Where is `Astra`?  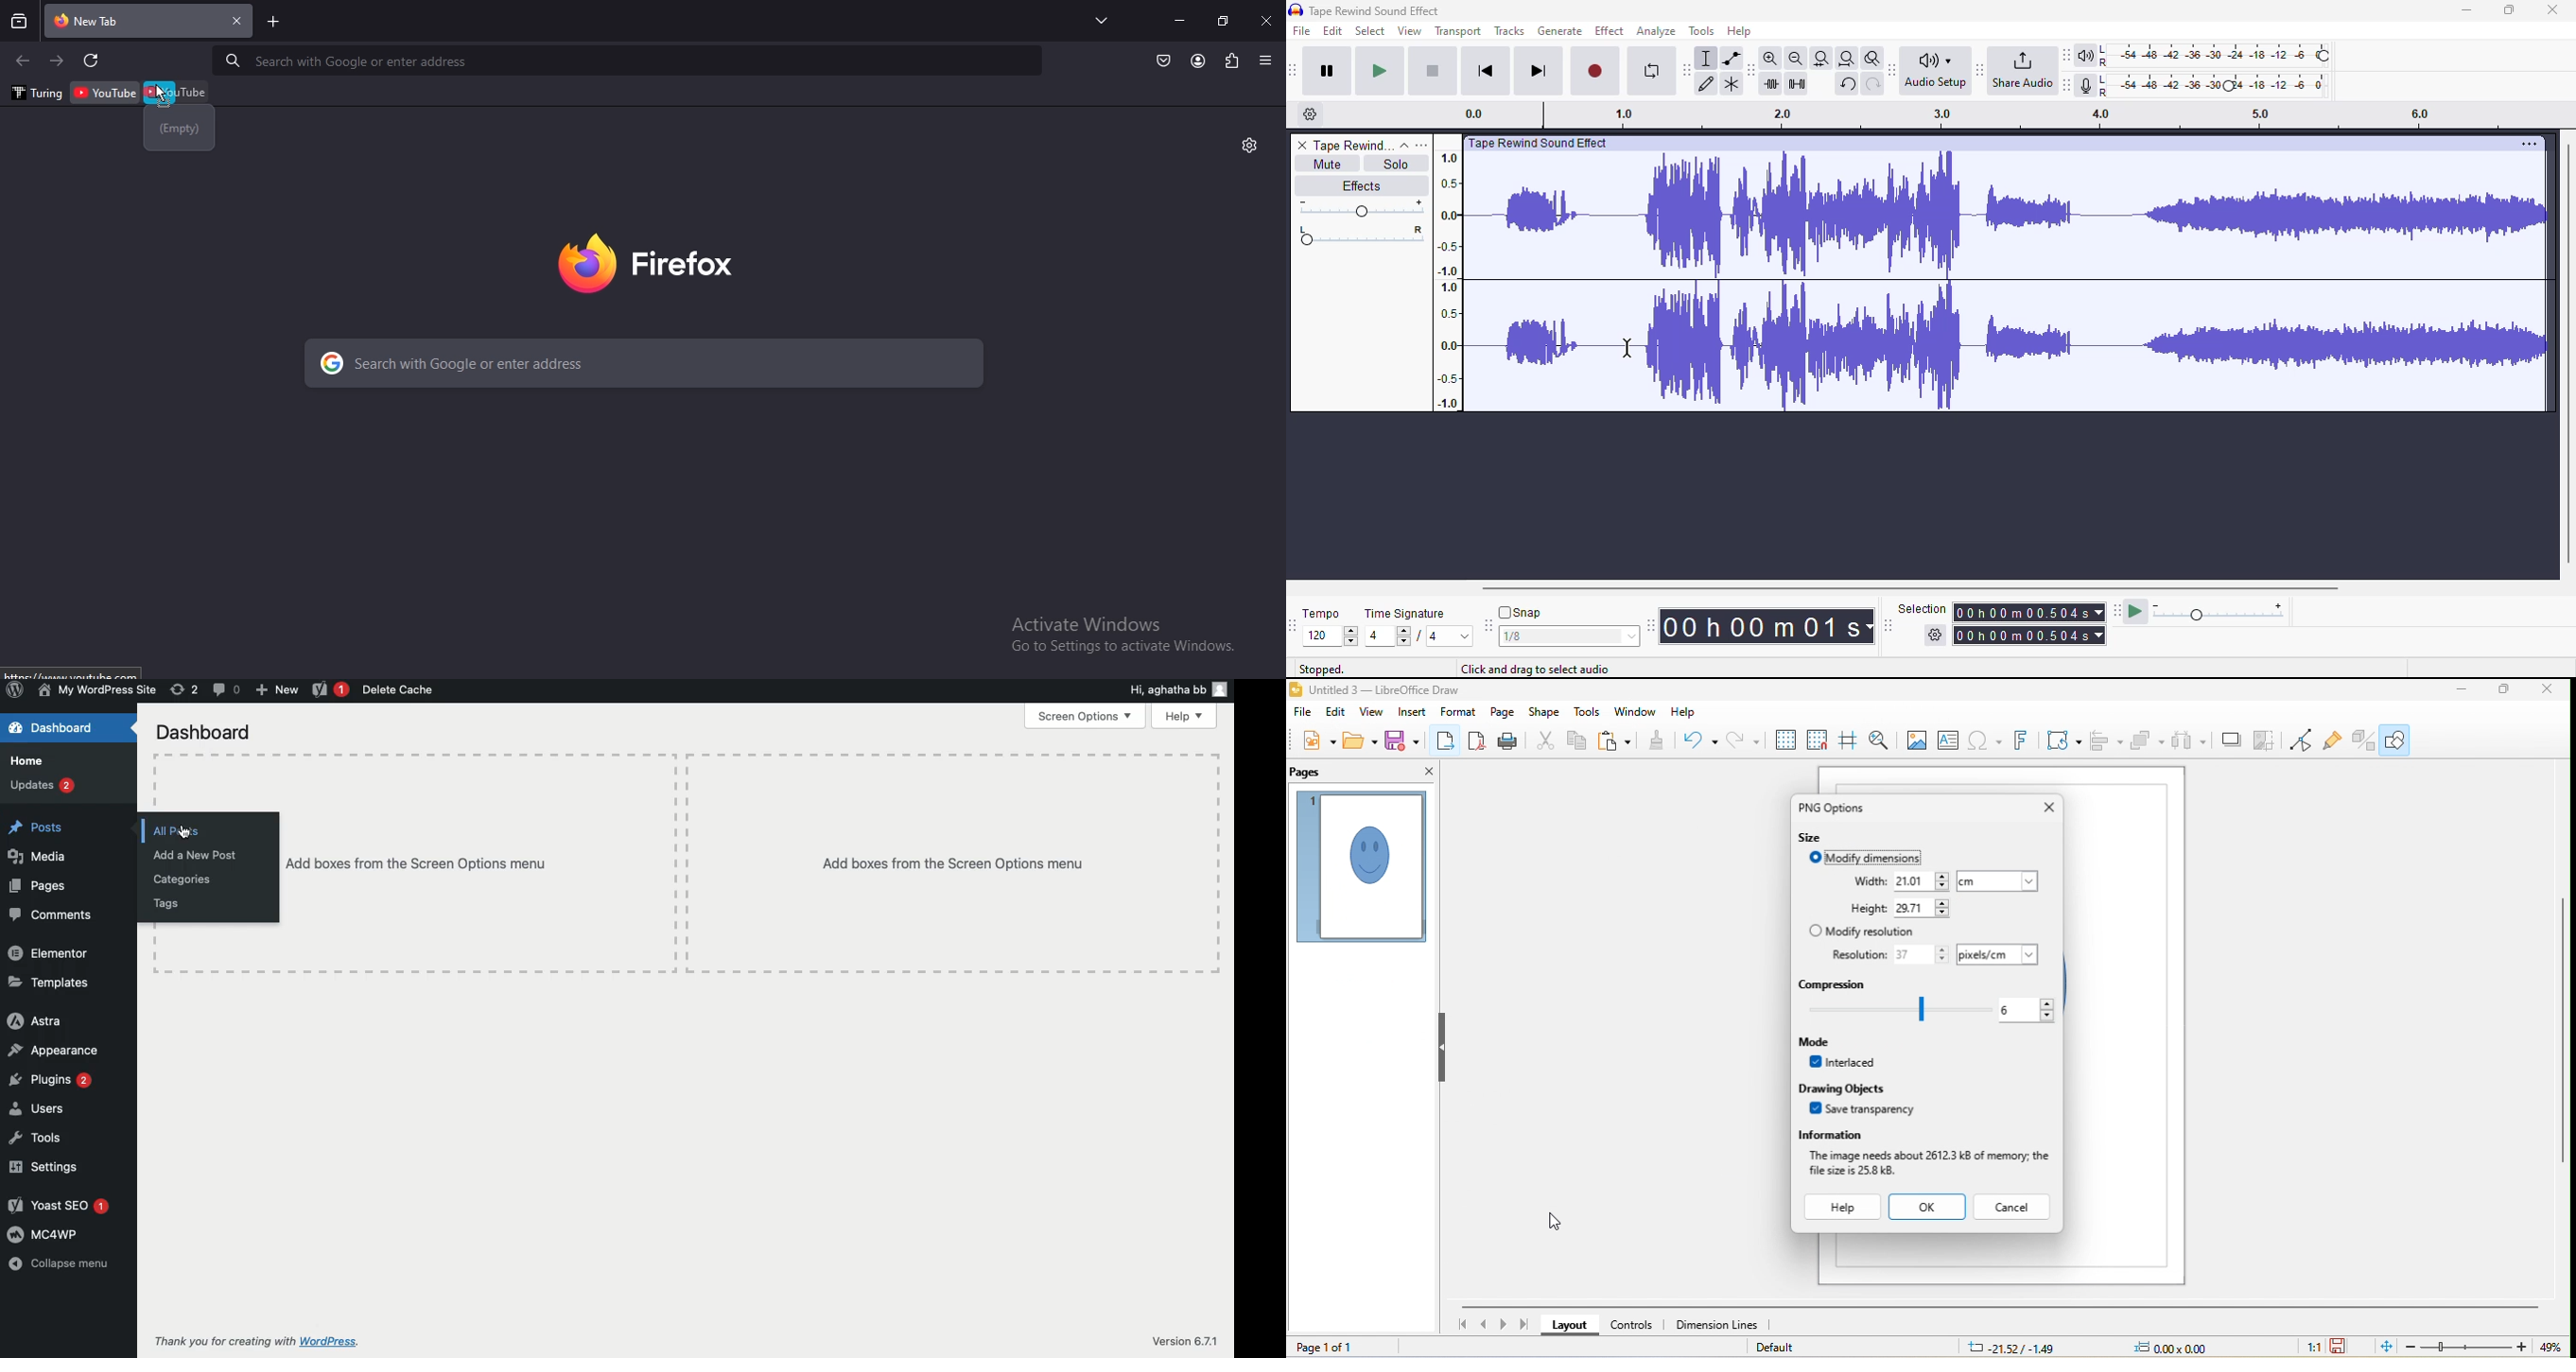
Astra is located at coordinates (35, 1020).